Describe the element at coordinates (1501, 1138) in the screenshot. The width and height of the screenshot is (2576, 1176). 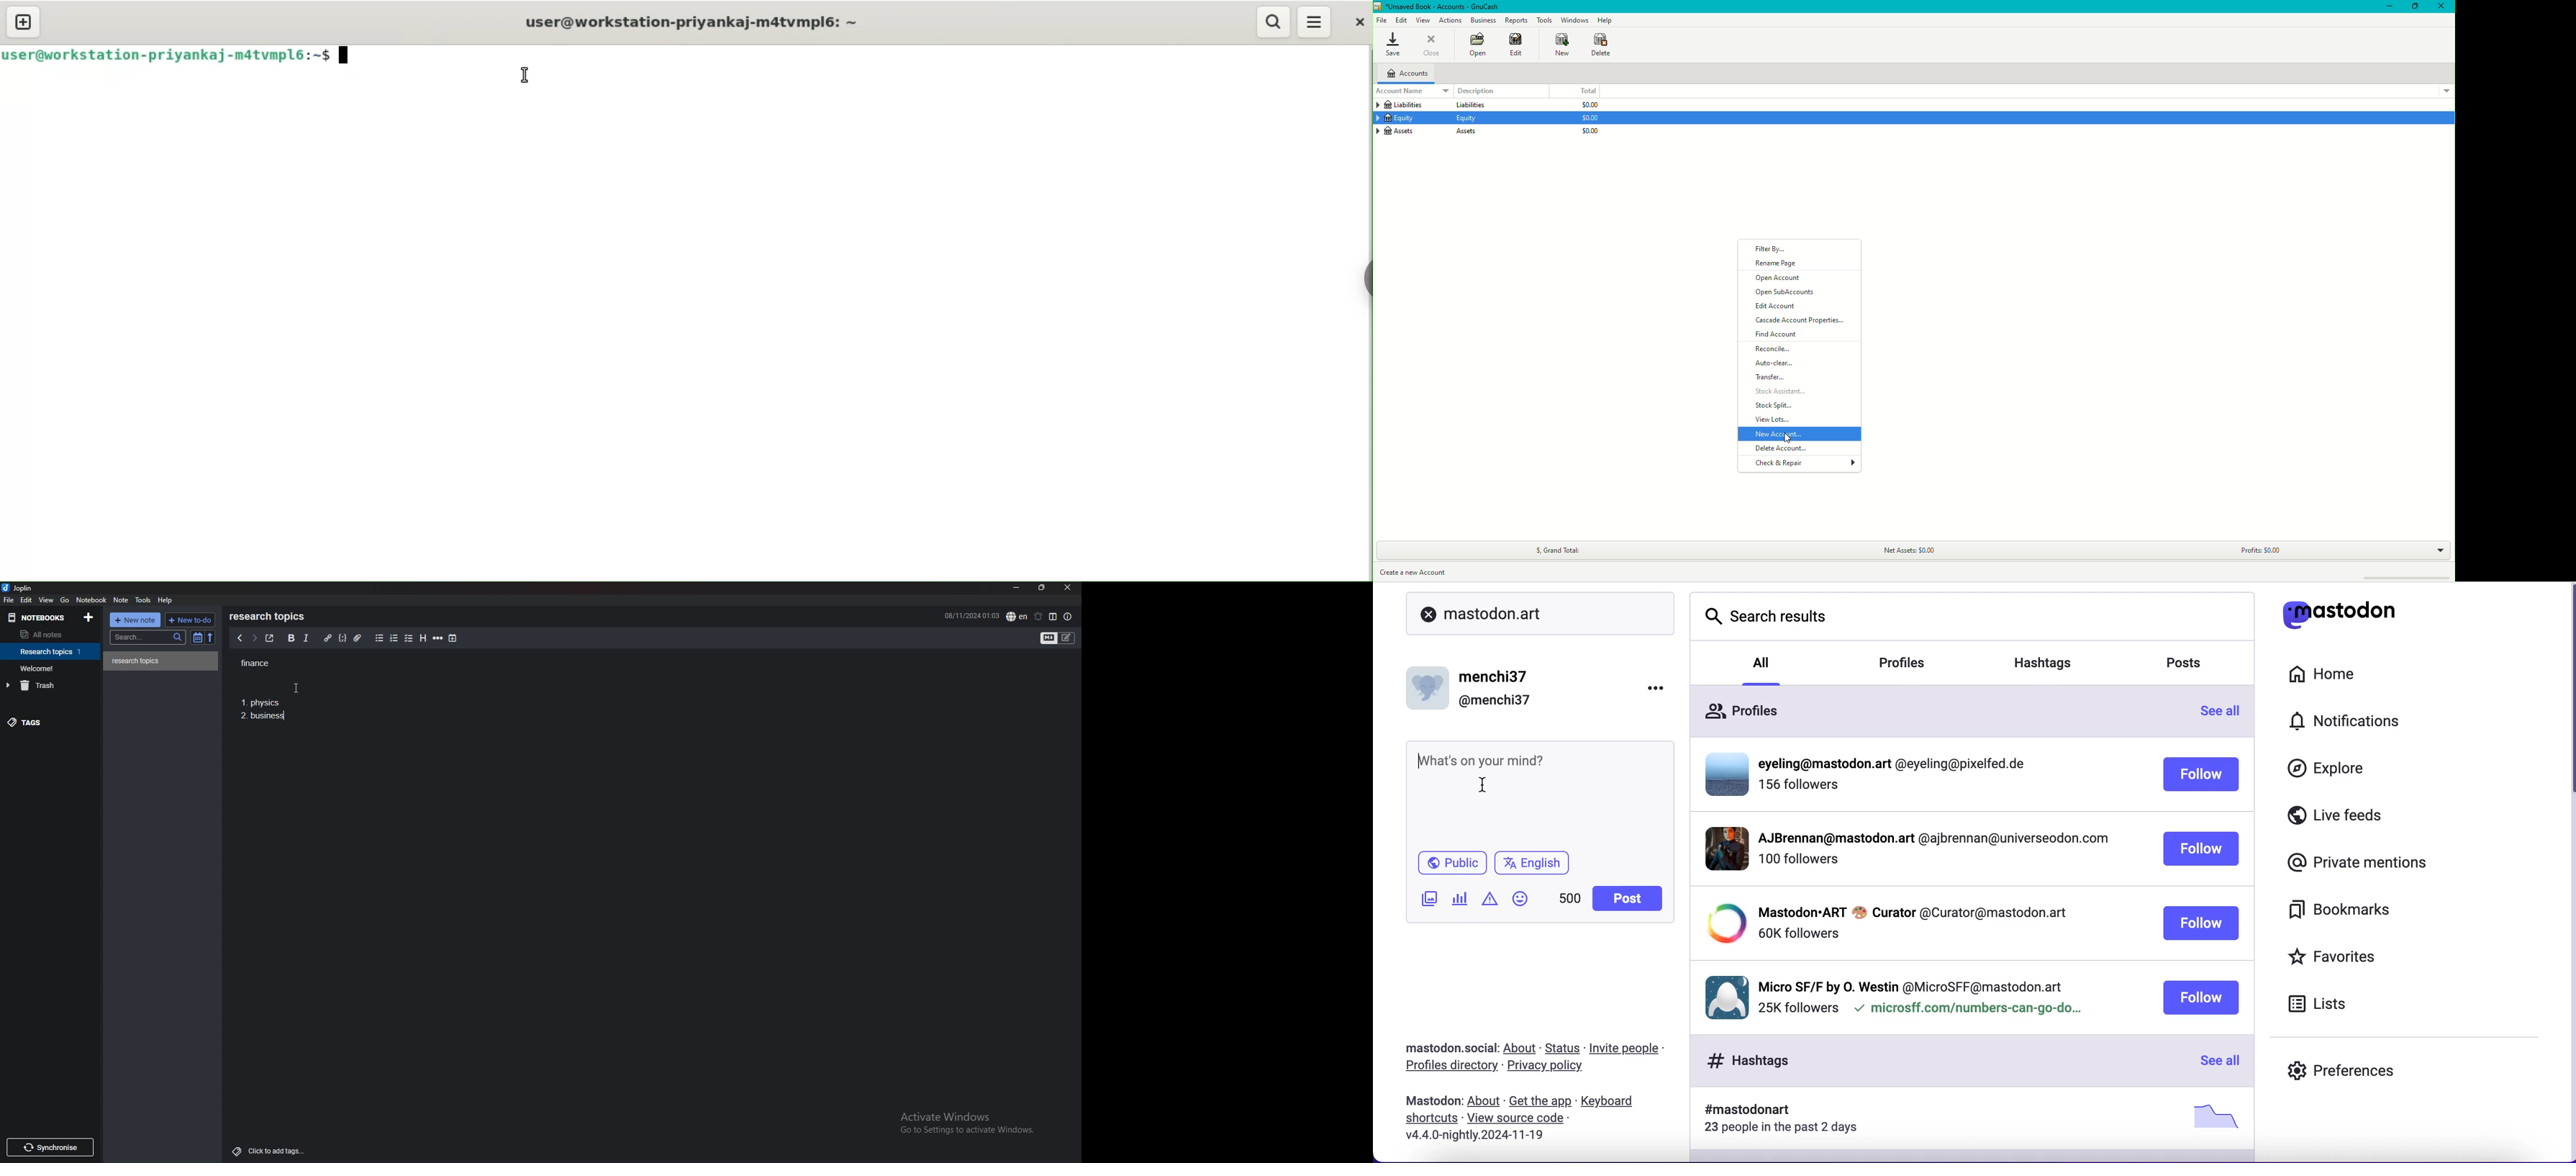
I see `2024-11-19` at that location.